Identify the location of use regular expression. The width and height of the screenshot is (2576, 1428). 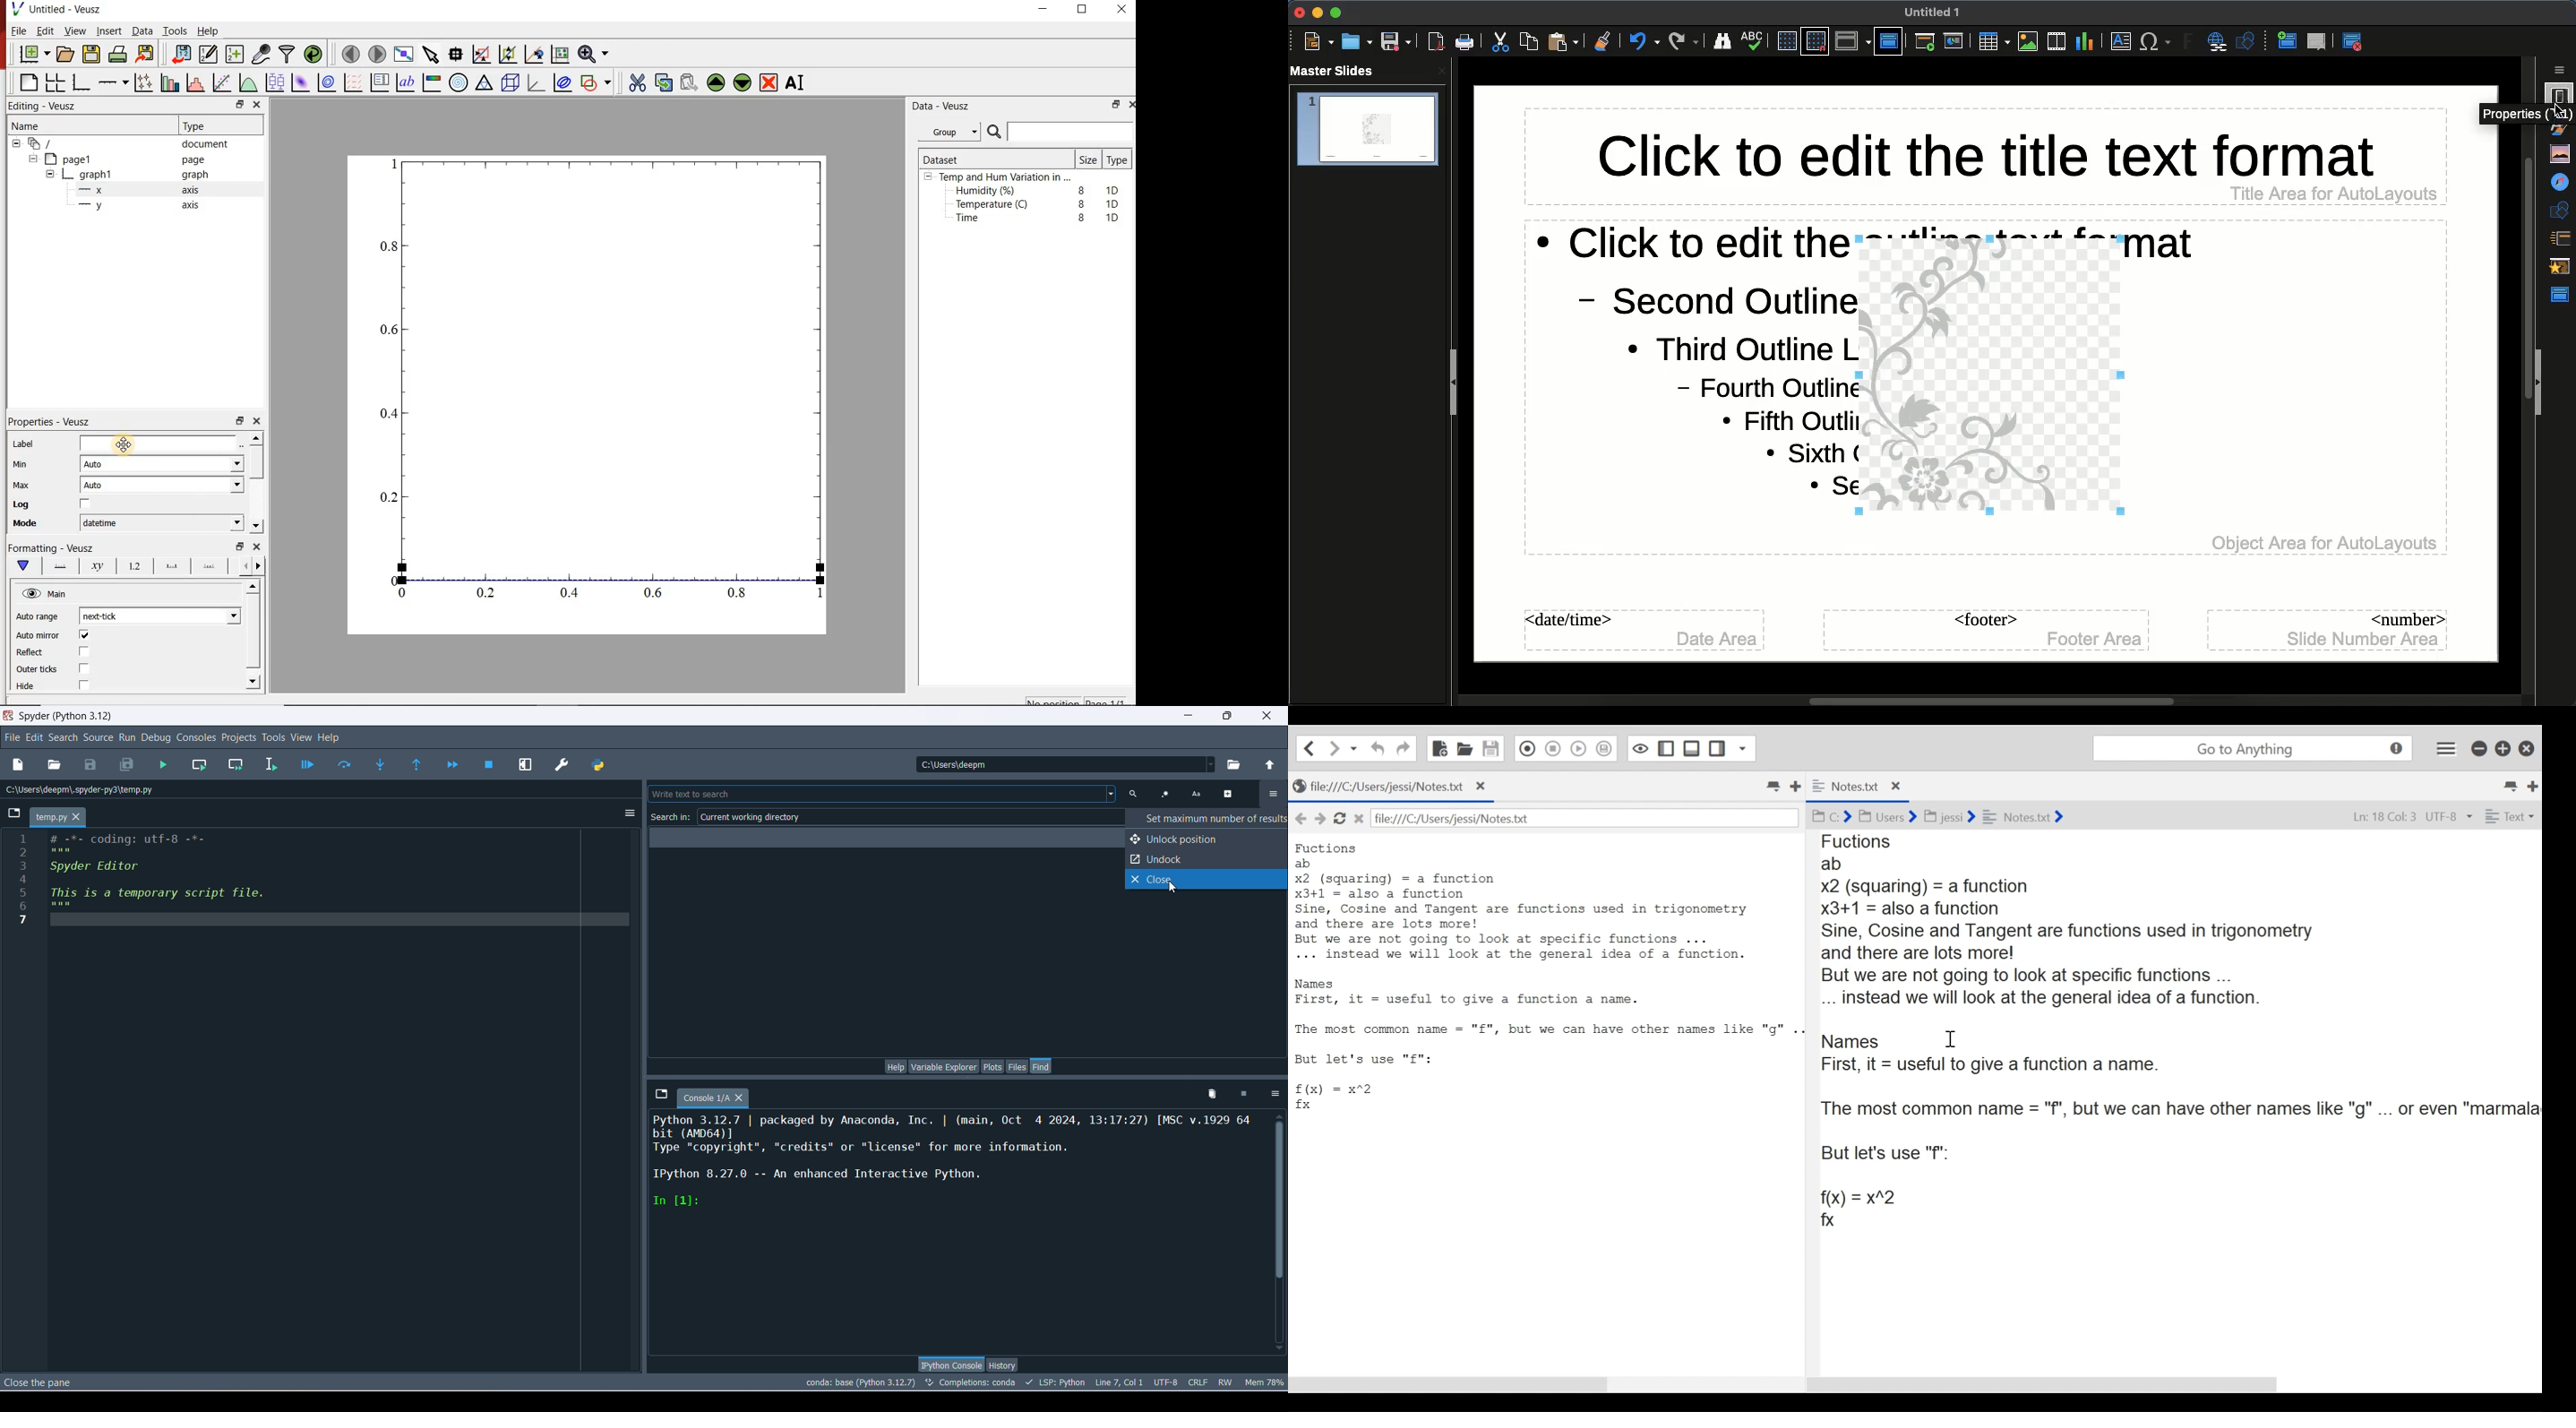
(1164, 794).